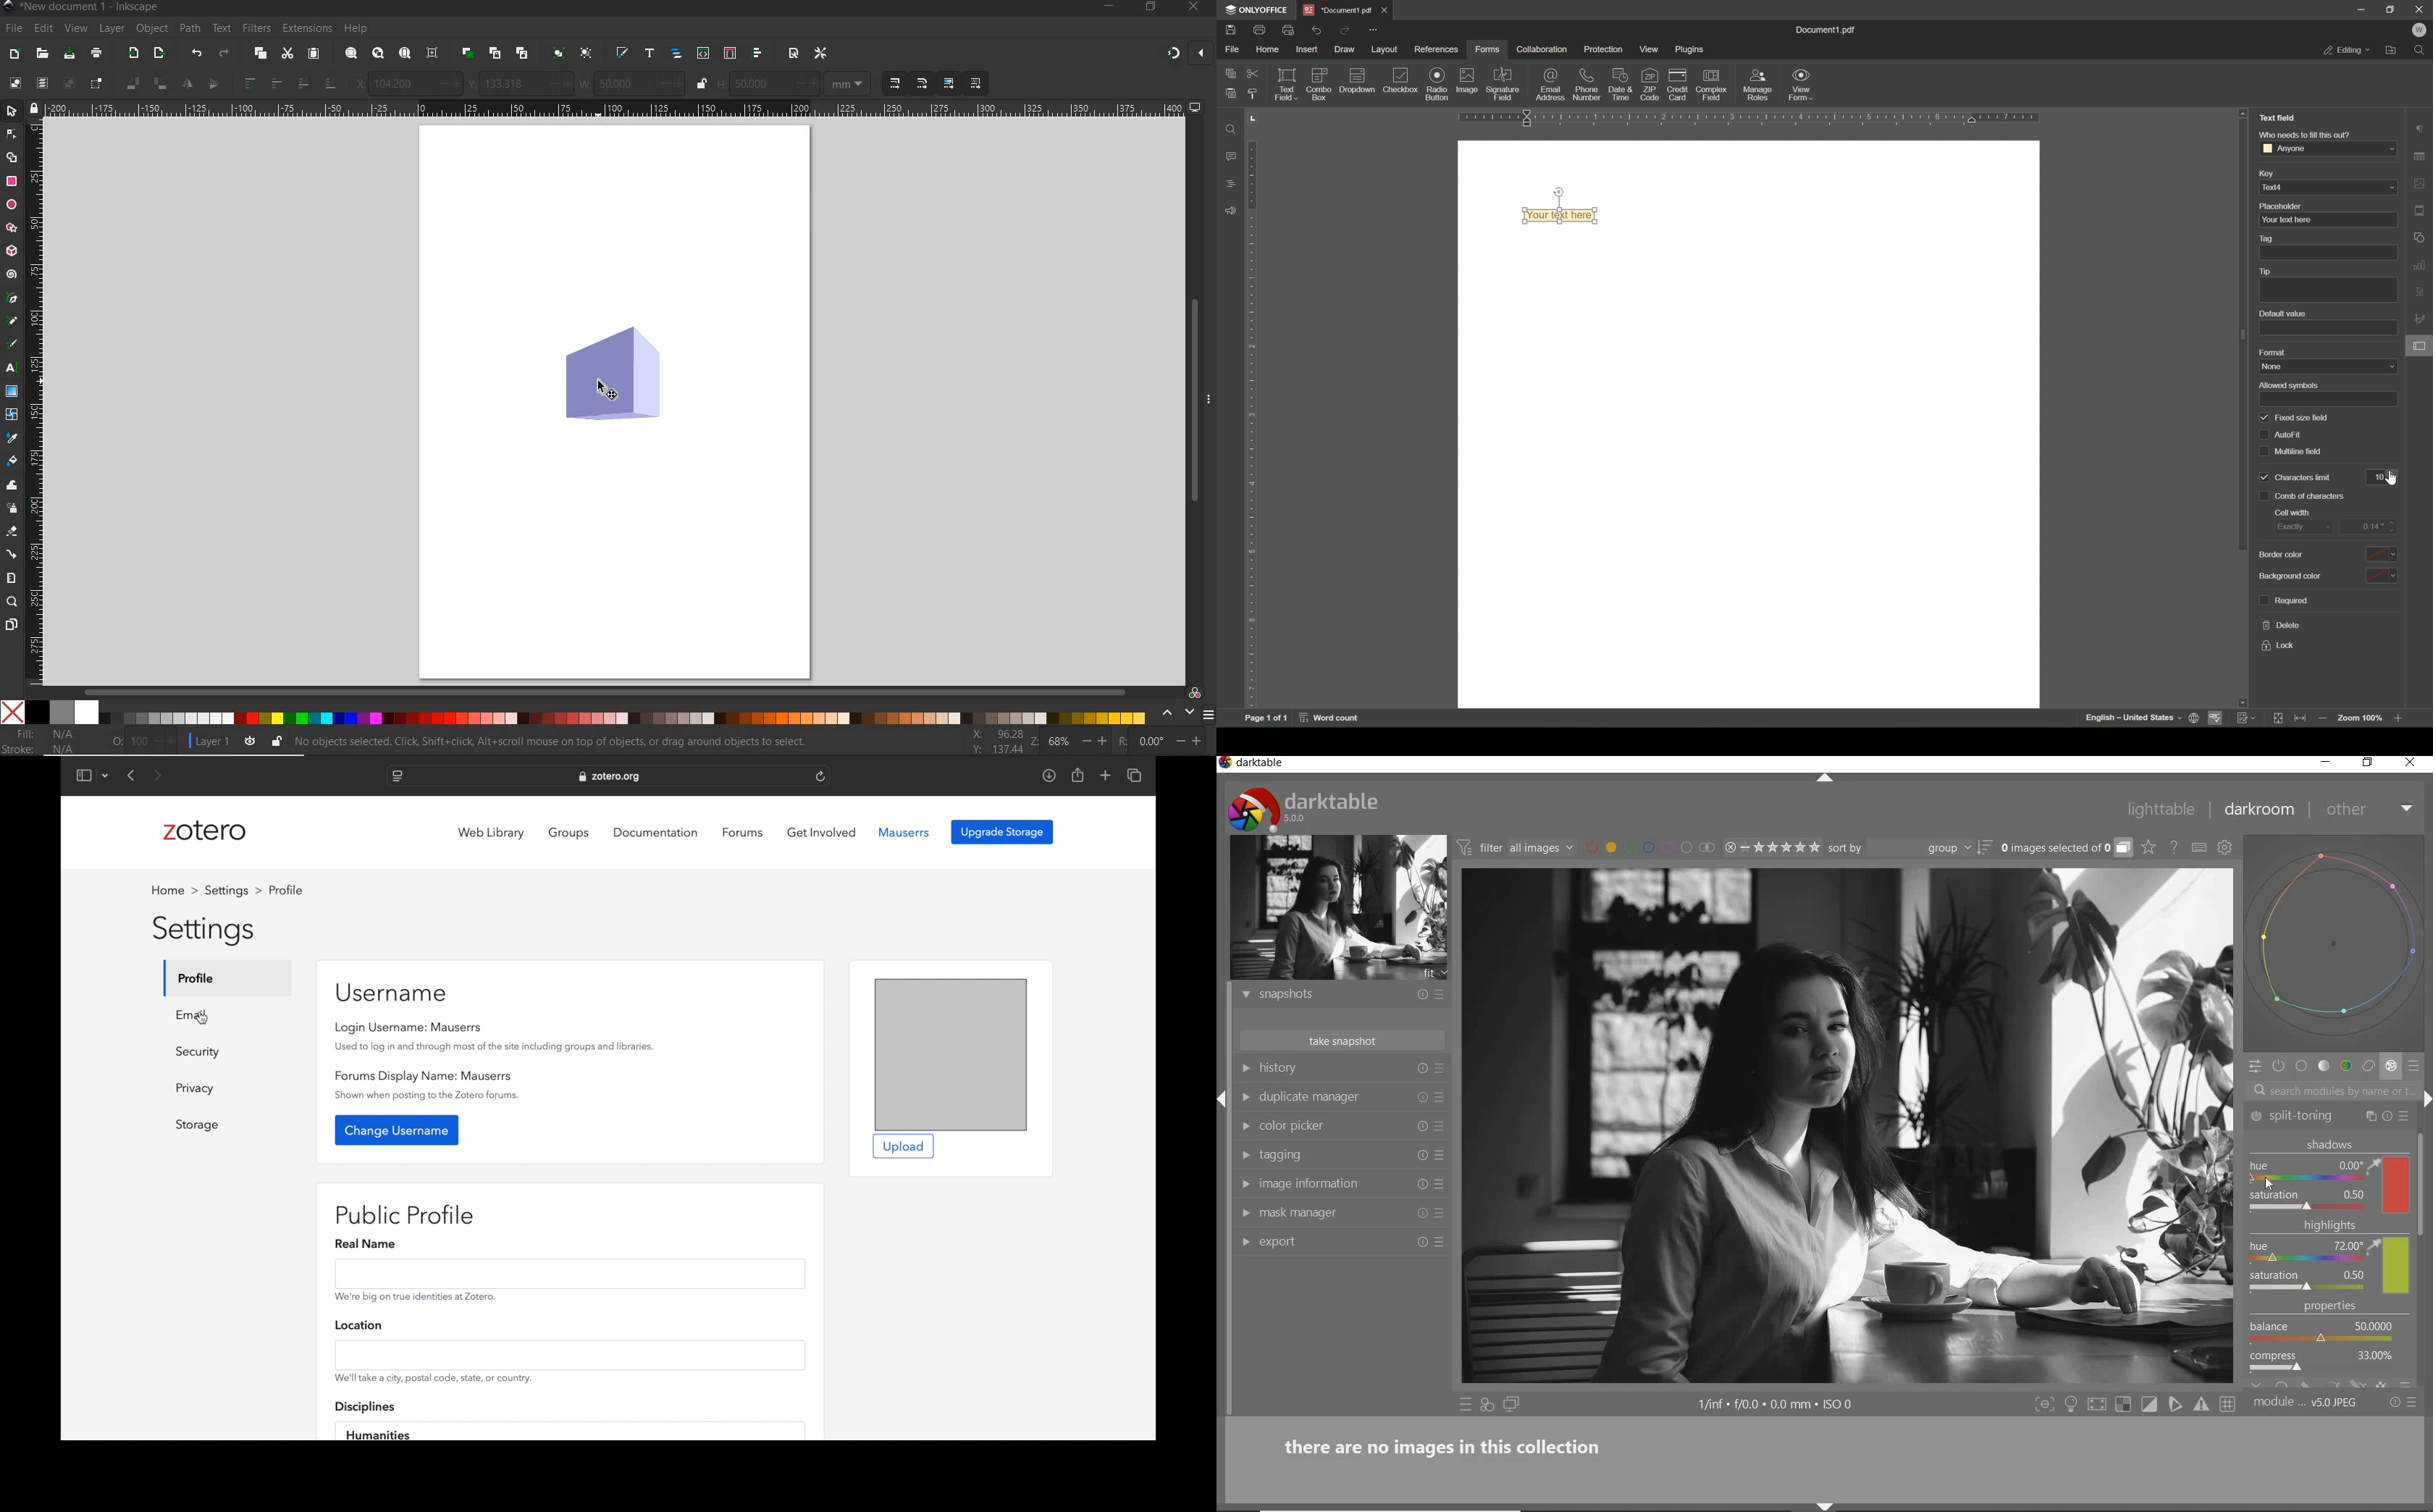 The image size is (2436, 1512). I want to click on email, so click(193, 1015).